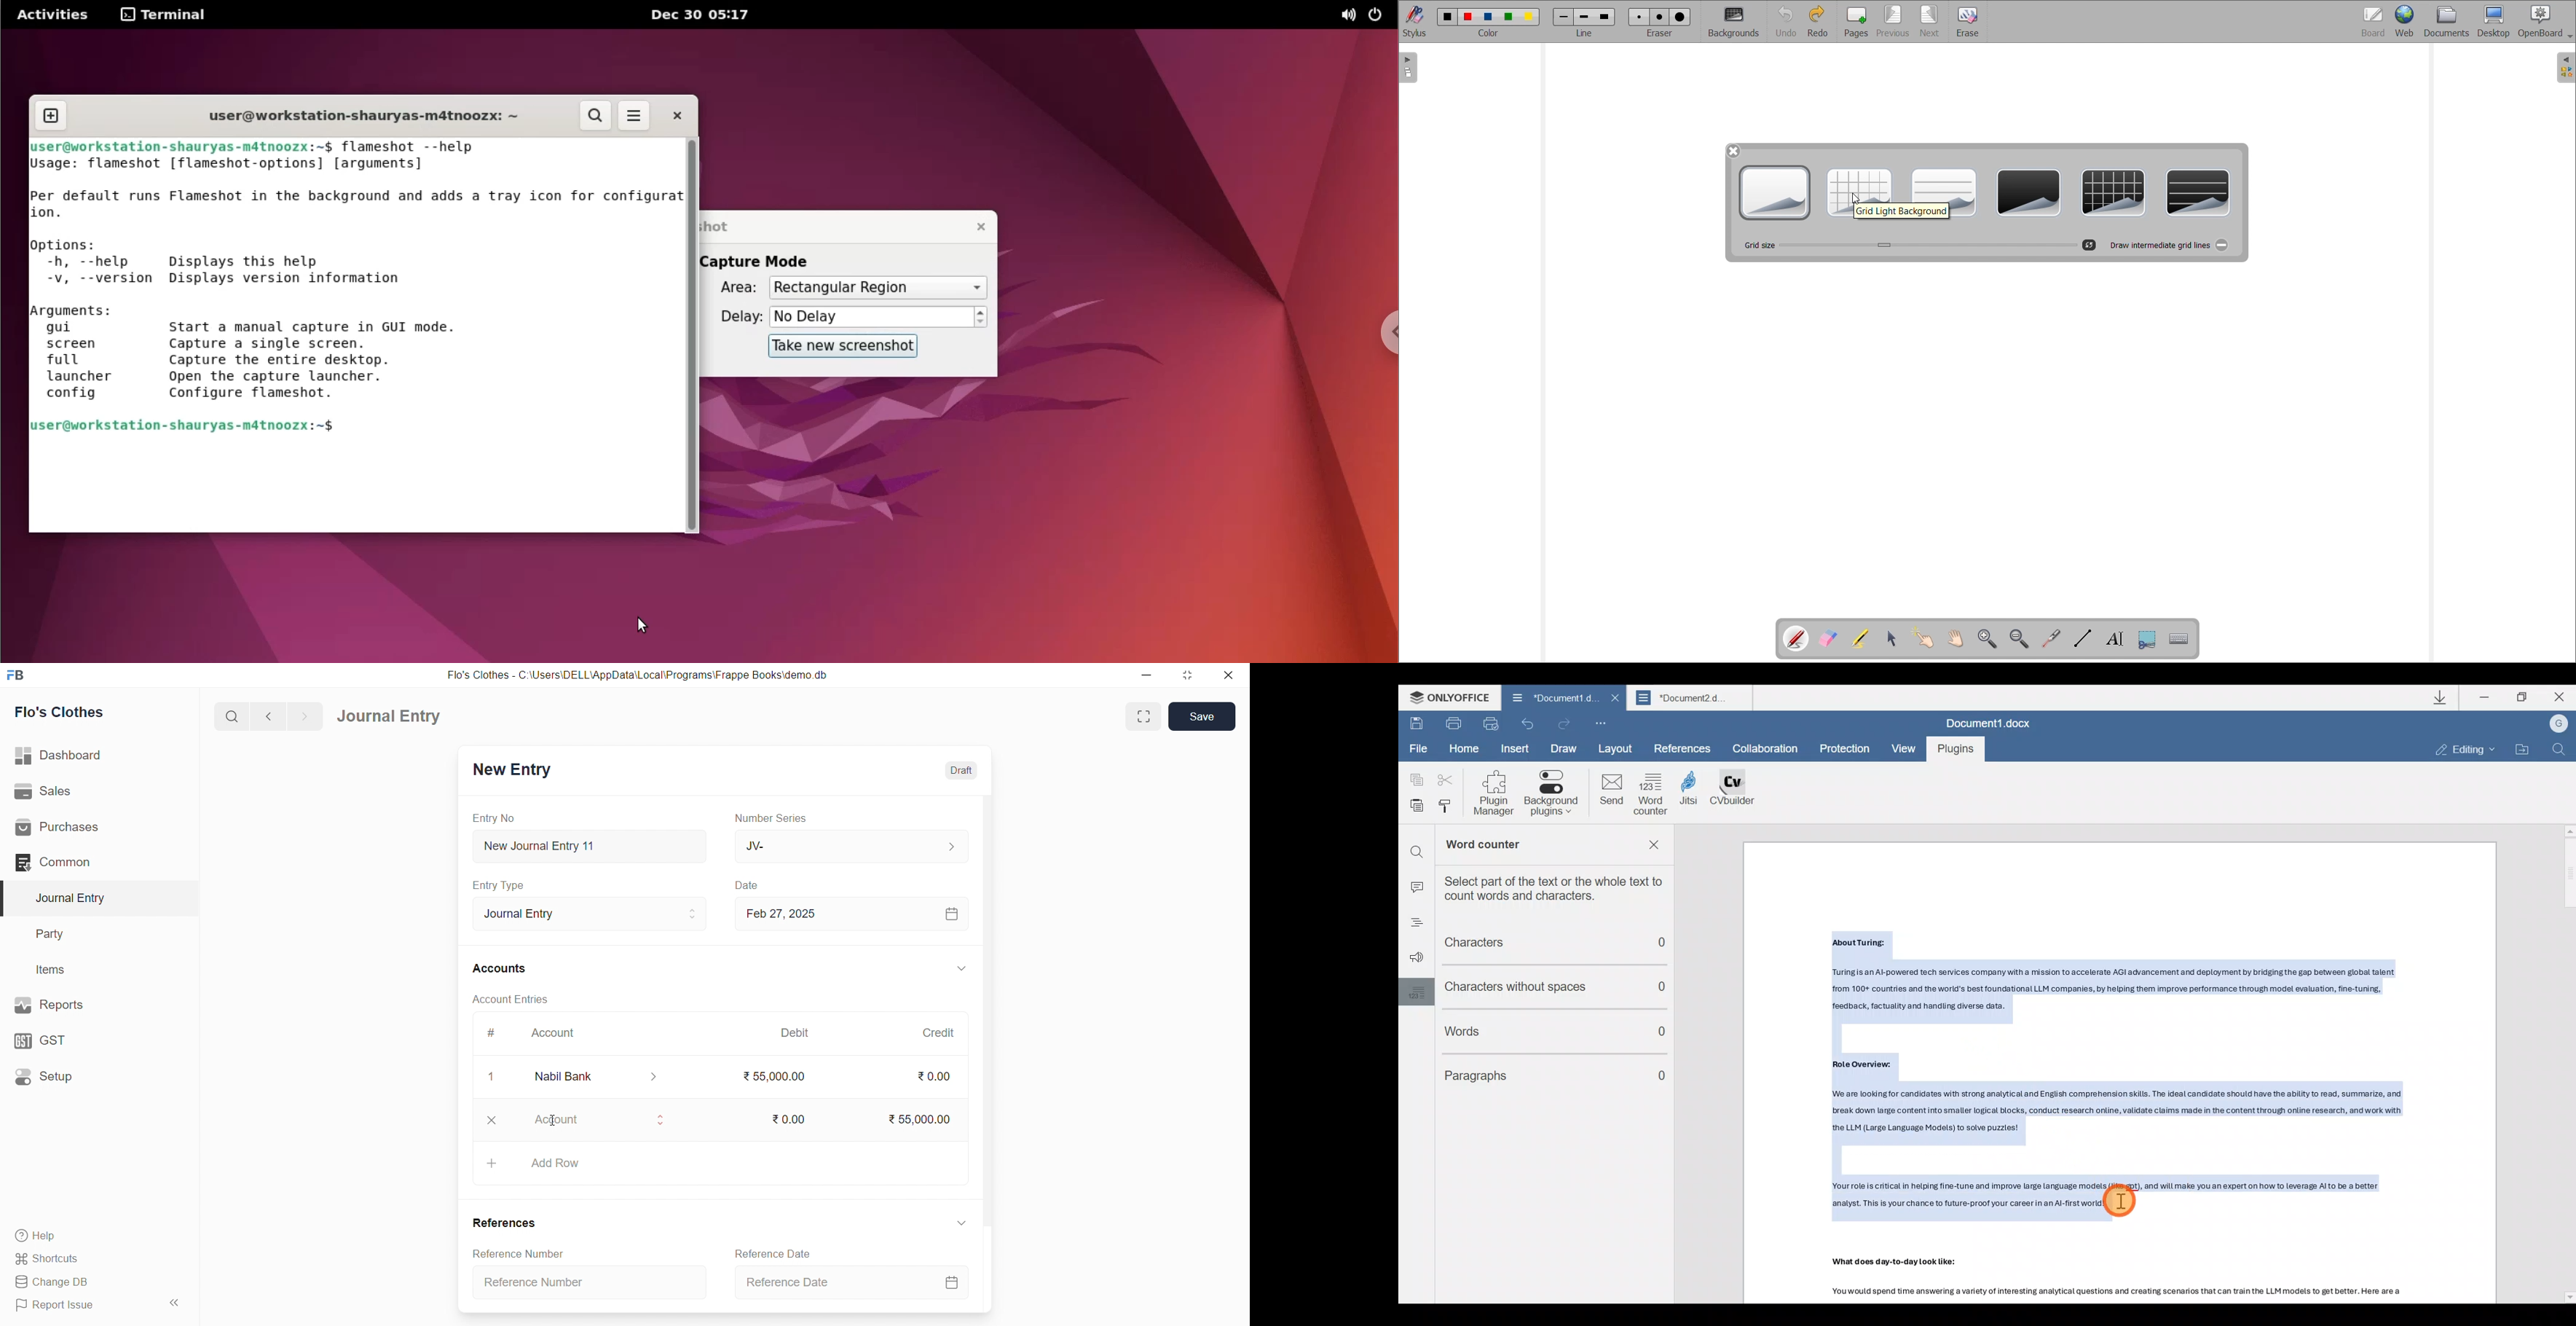  I want to click on Document.docx, so click(1990, 722).